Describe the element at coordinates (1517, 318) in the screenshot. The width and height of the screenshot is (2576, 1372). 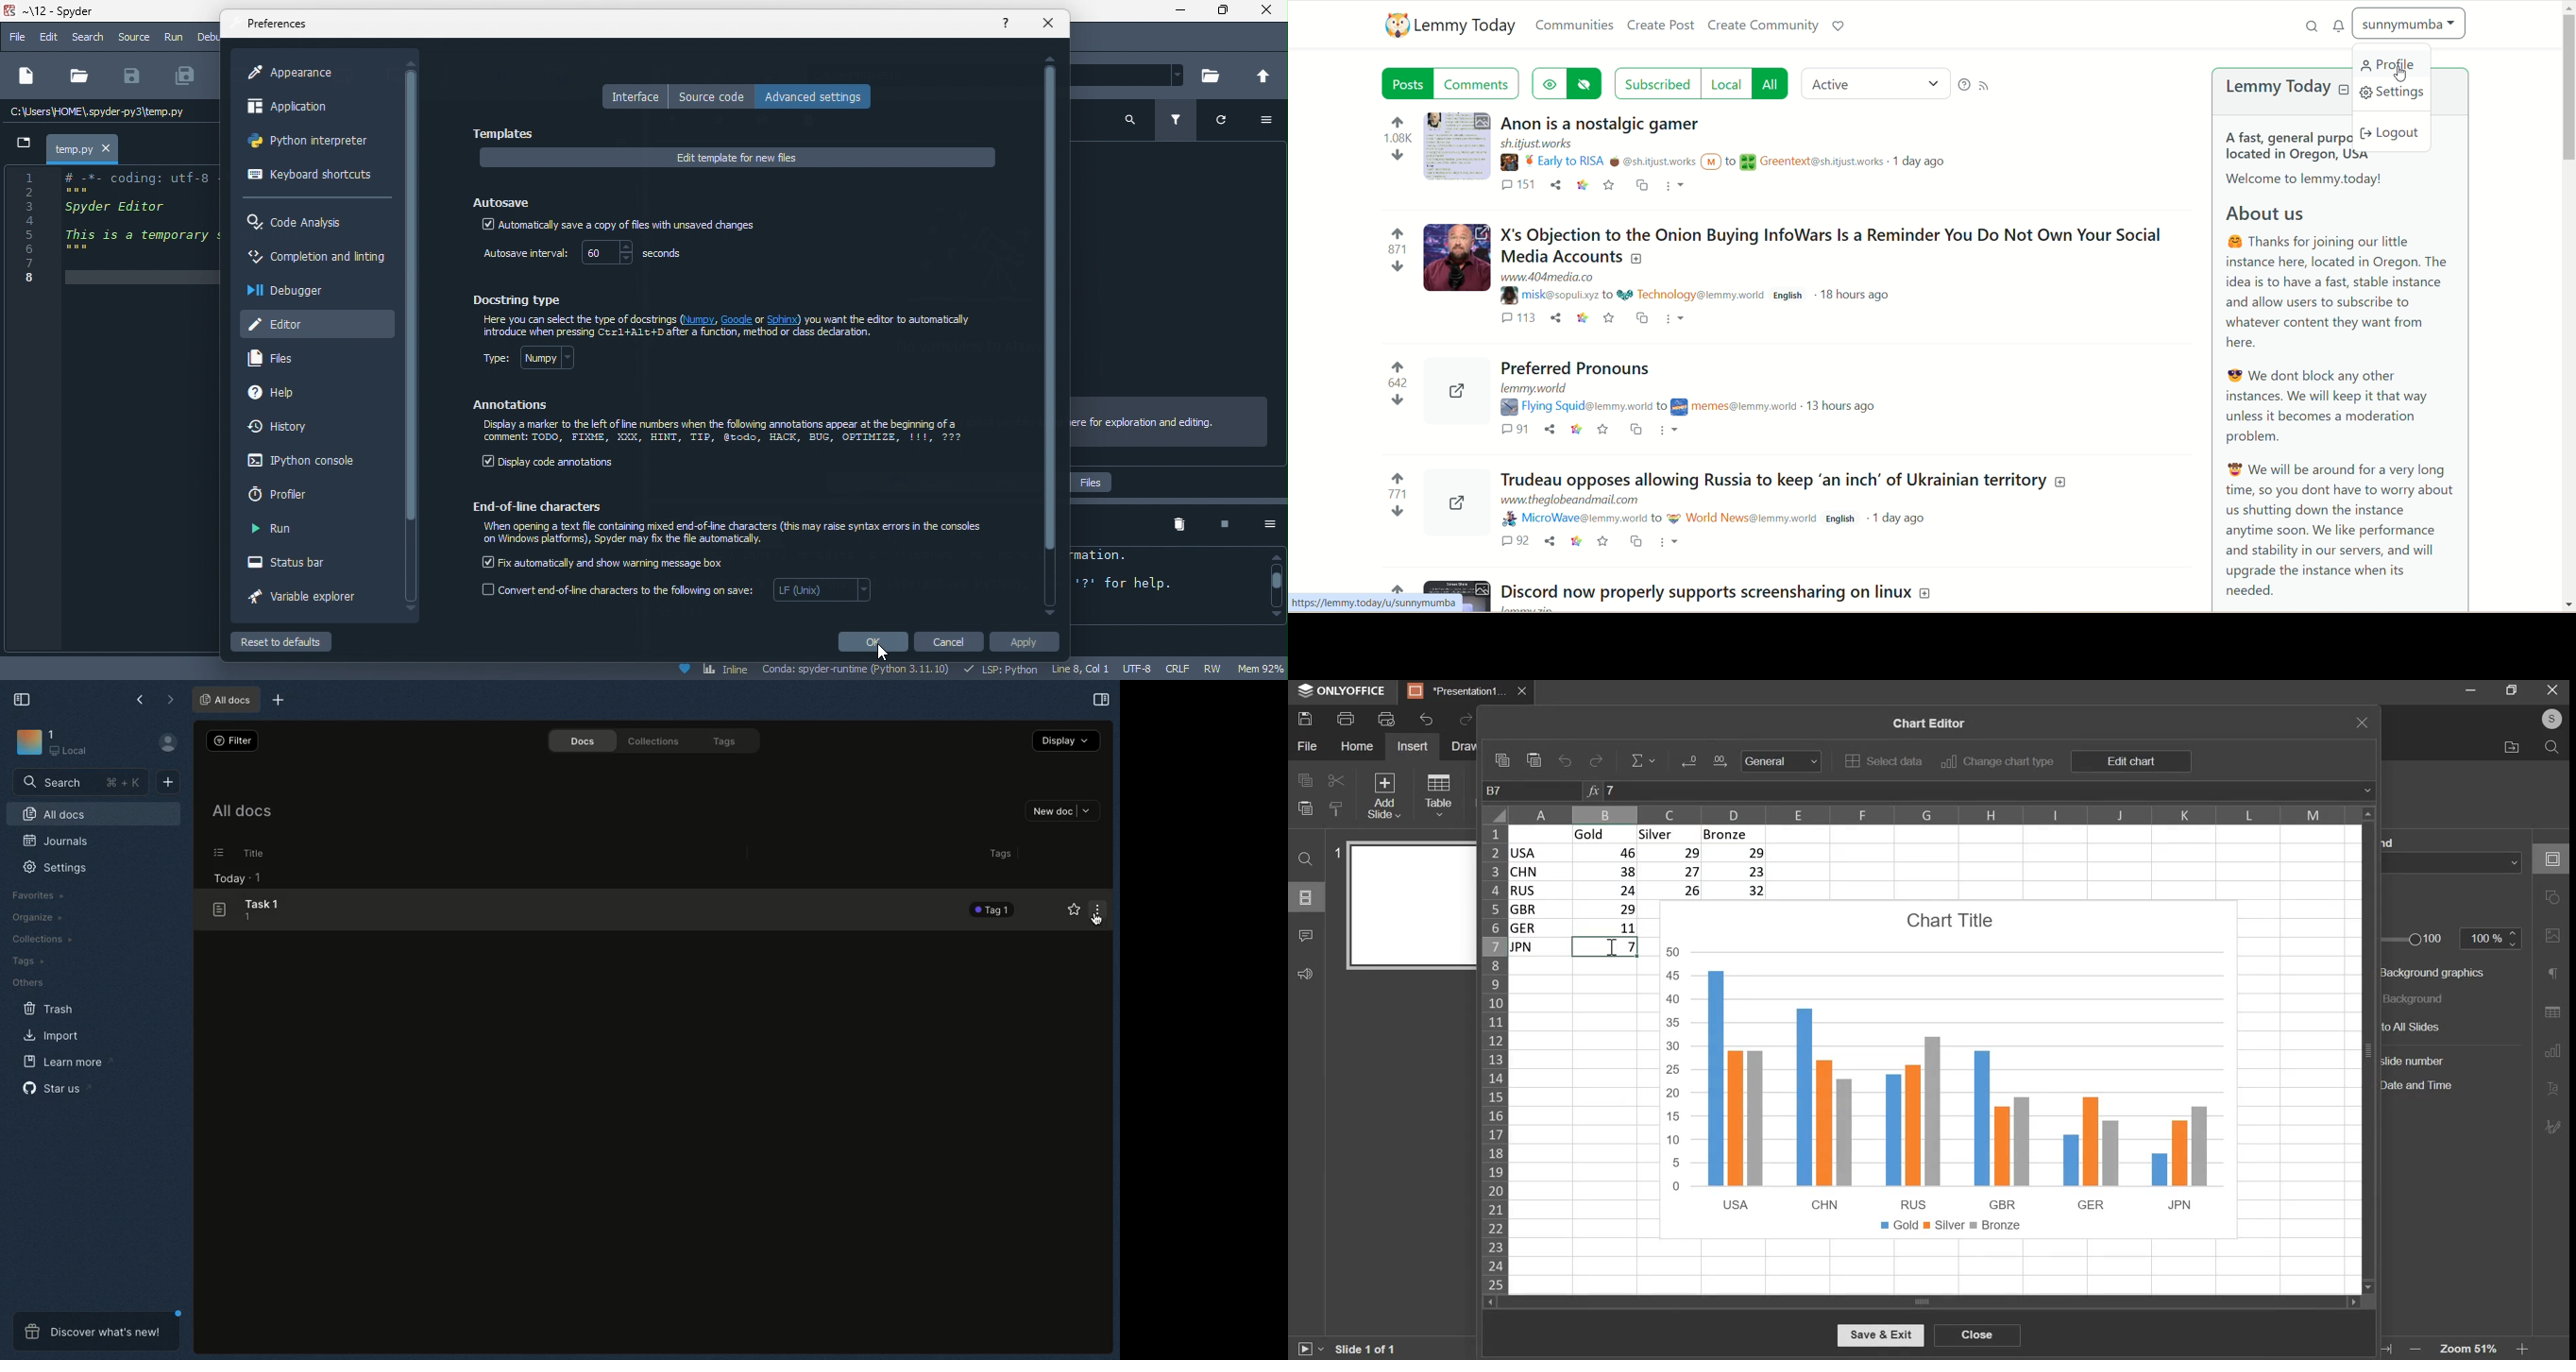
I see `Comments` at that location.